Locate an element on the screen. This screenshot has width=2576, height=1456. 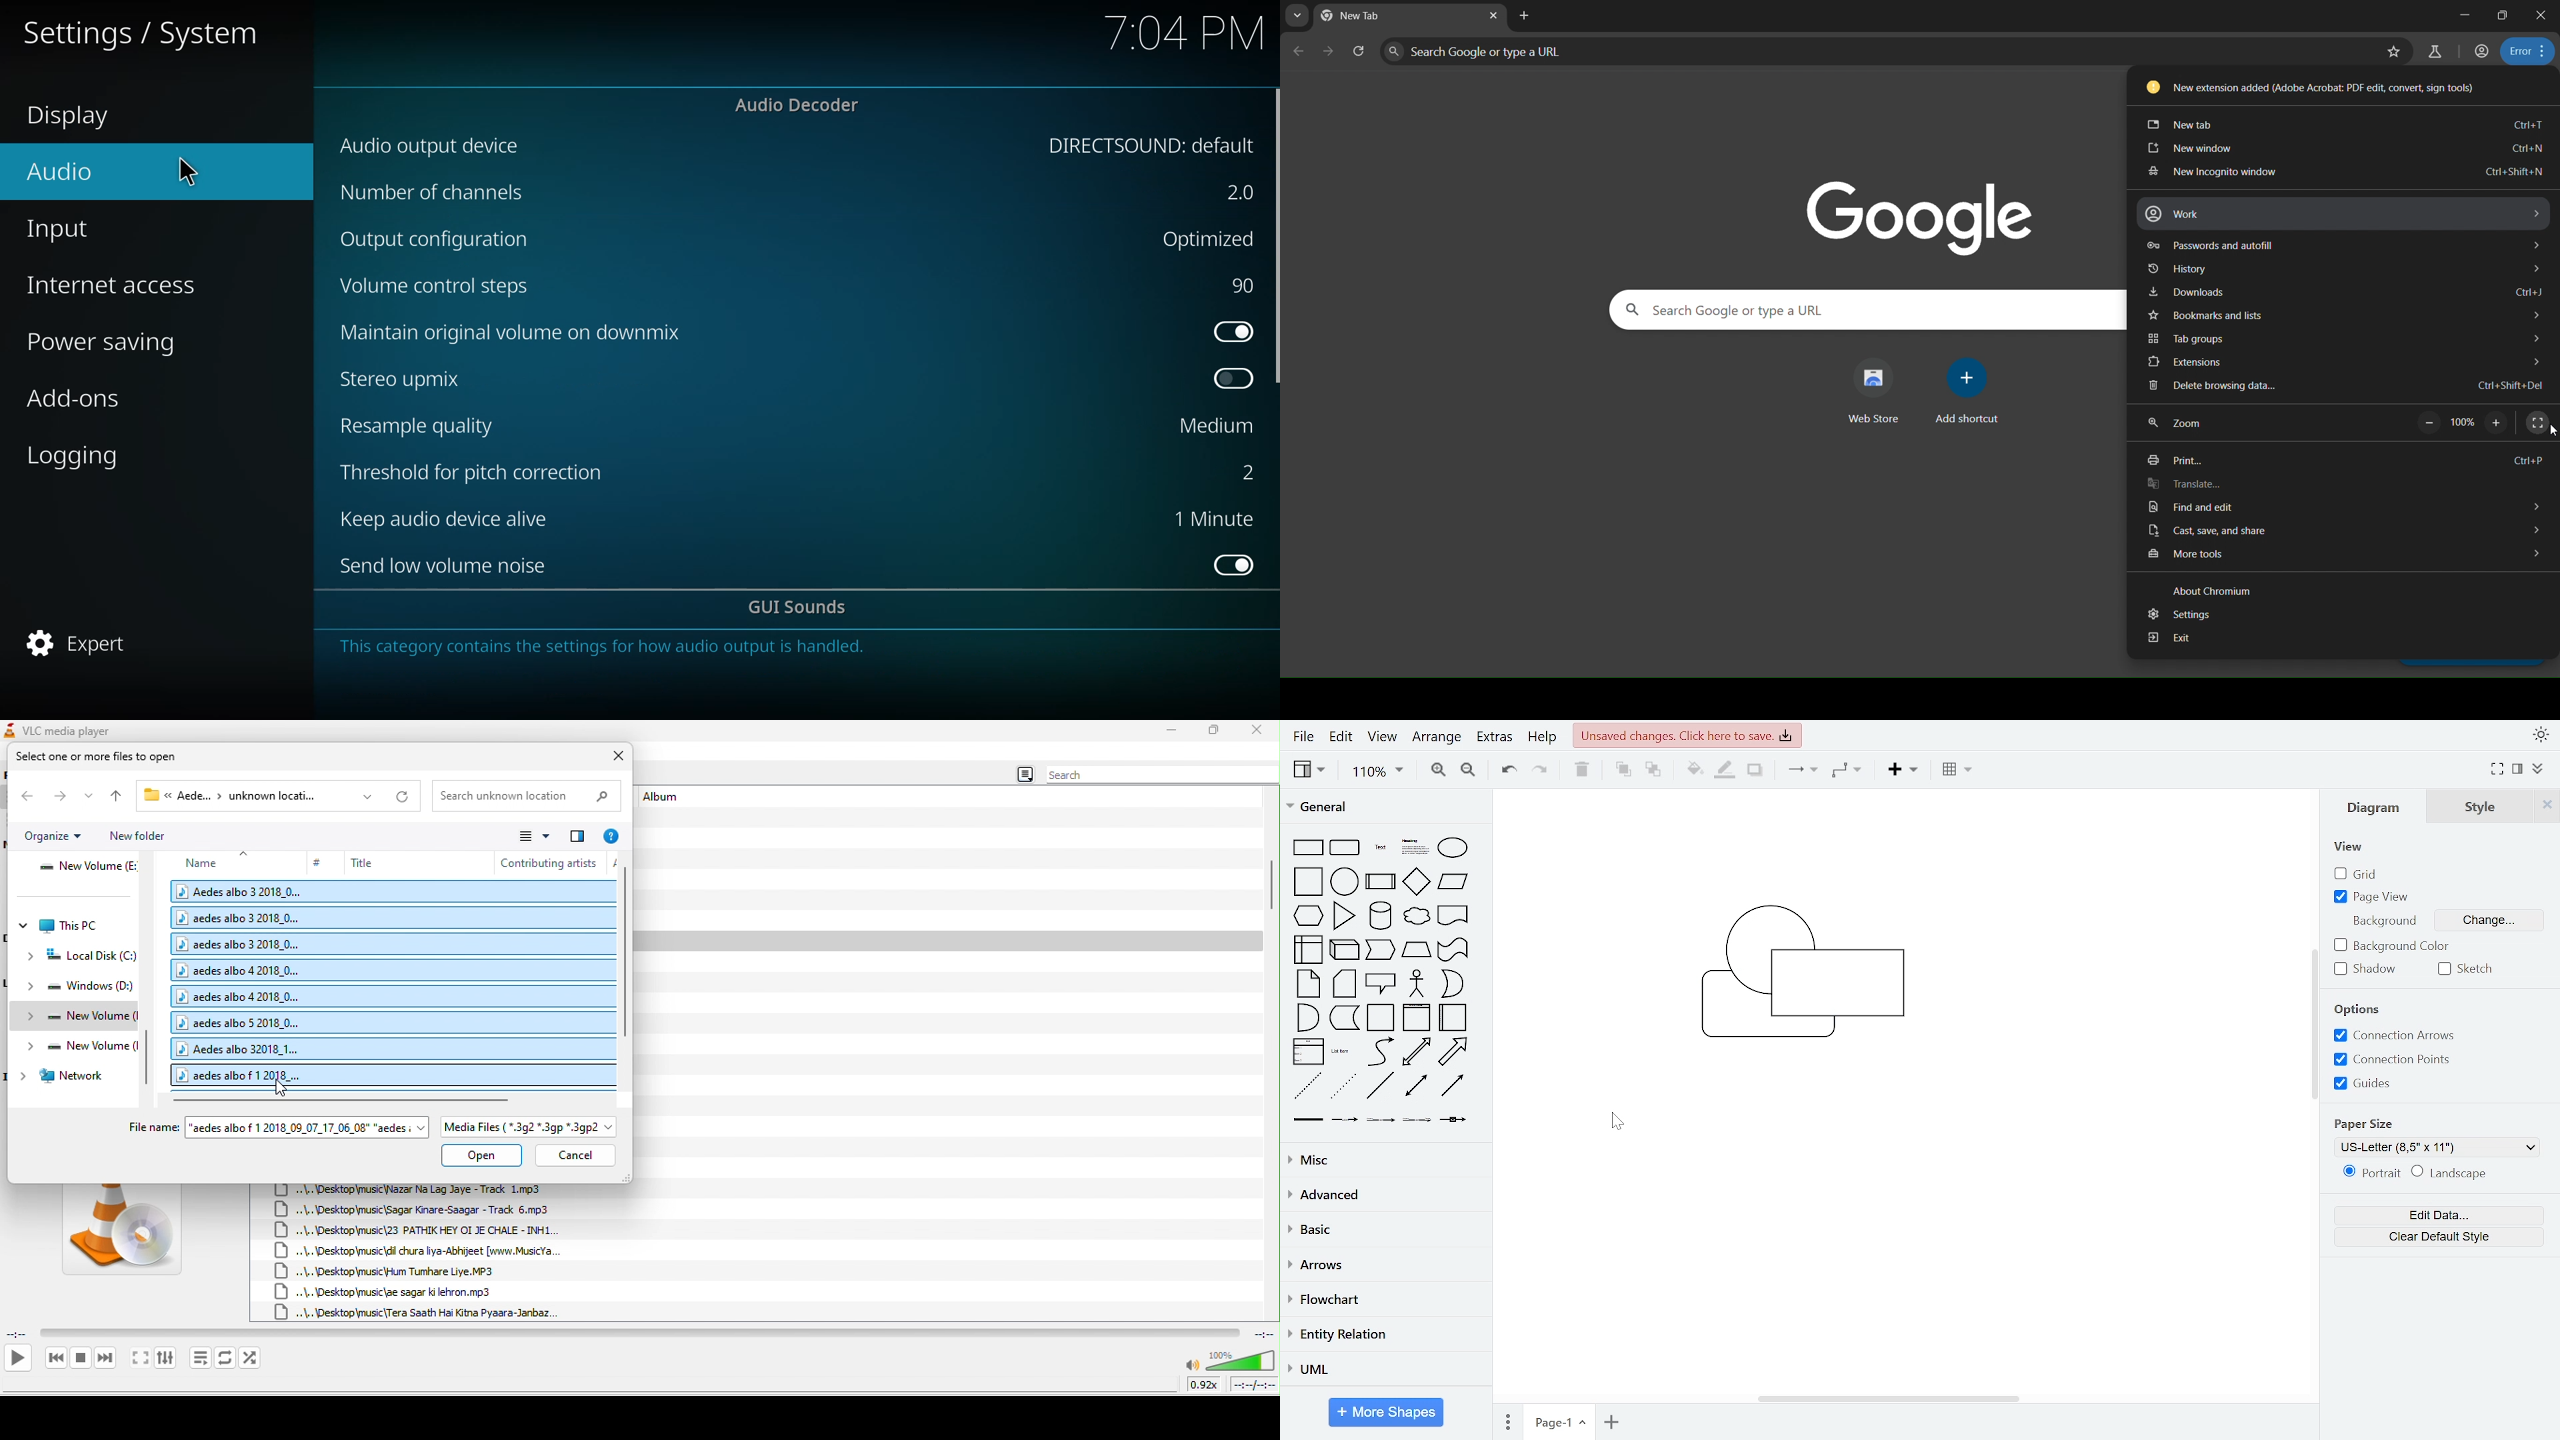
shadow is located at coordinates (1758, 773).